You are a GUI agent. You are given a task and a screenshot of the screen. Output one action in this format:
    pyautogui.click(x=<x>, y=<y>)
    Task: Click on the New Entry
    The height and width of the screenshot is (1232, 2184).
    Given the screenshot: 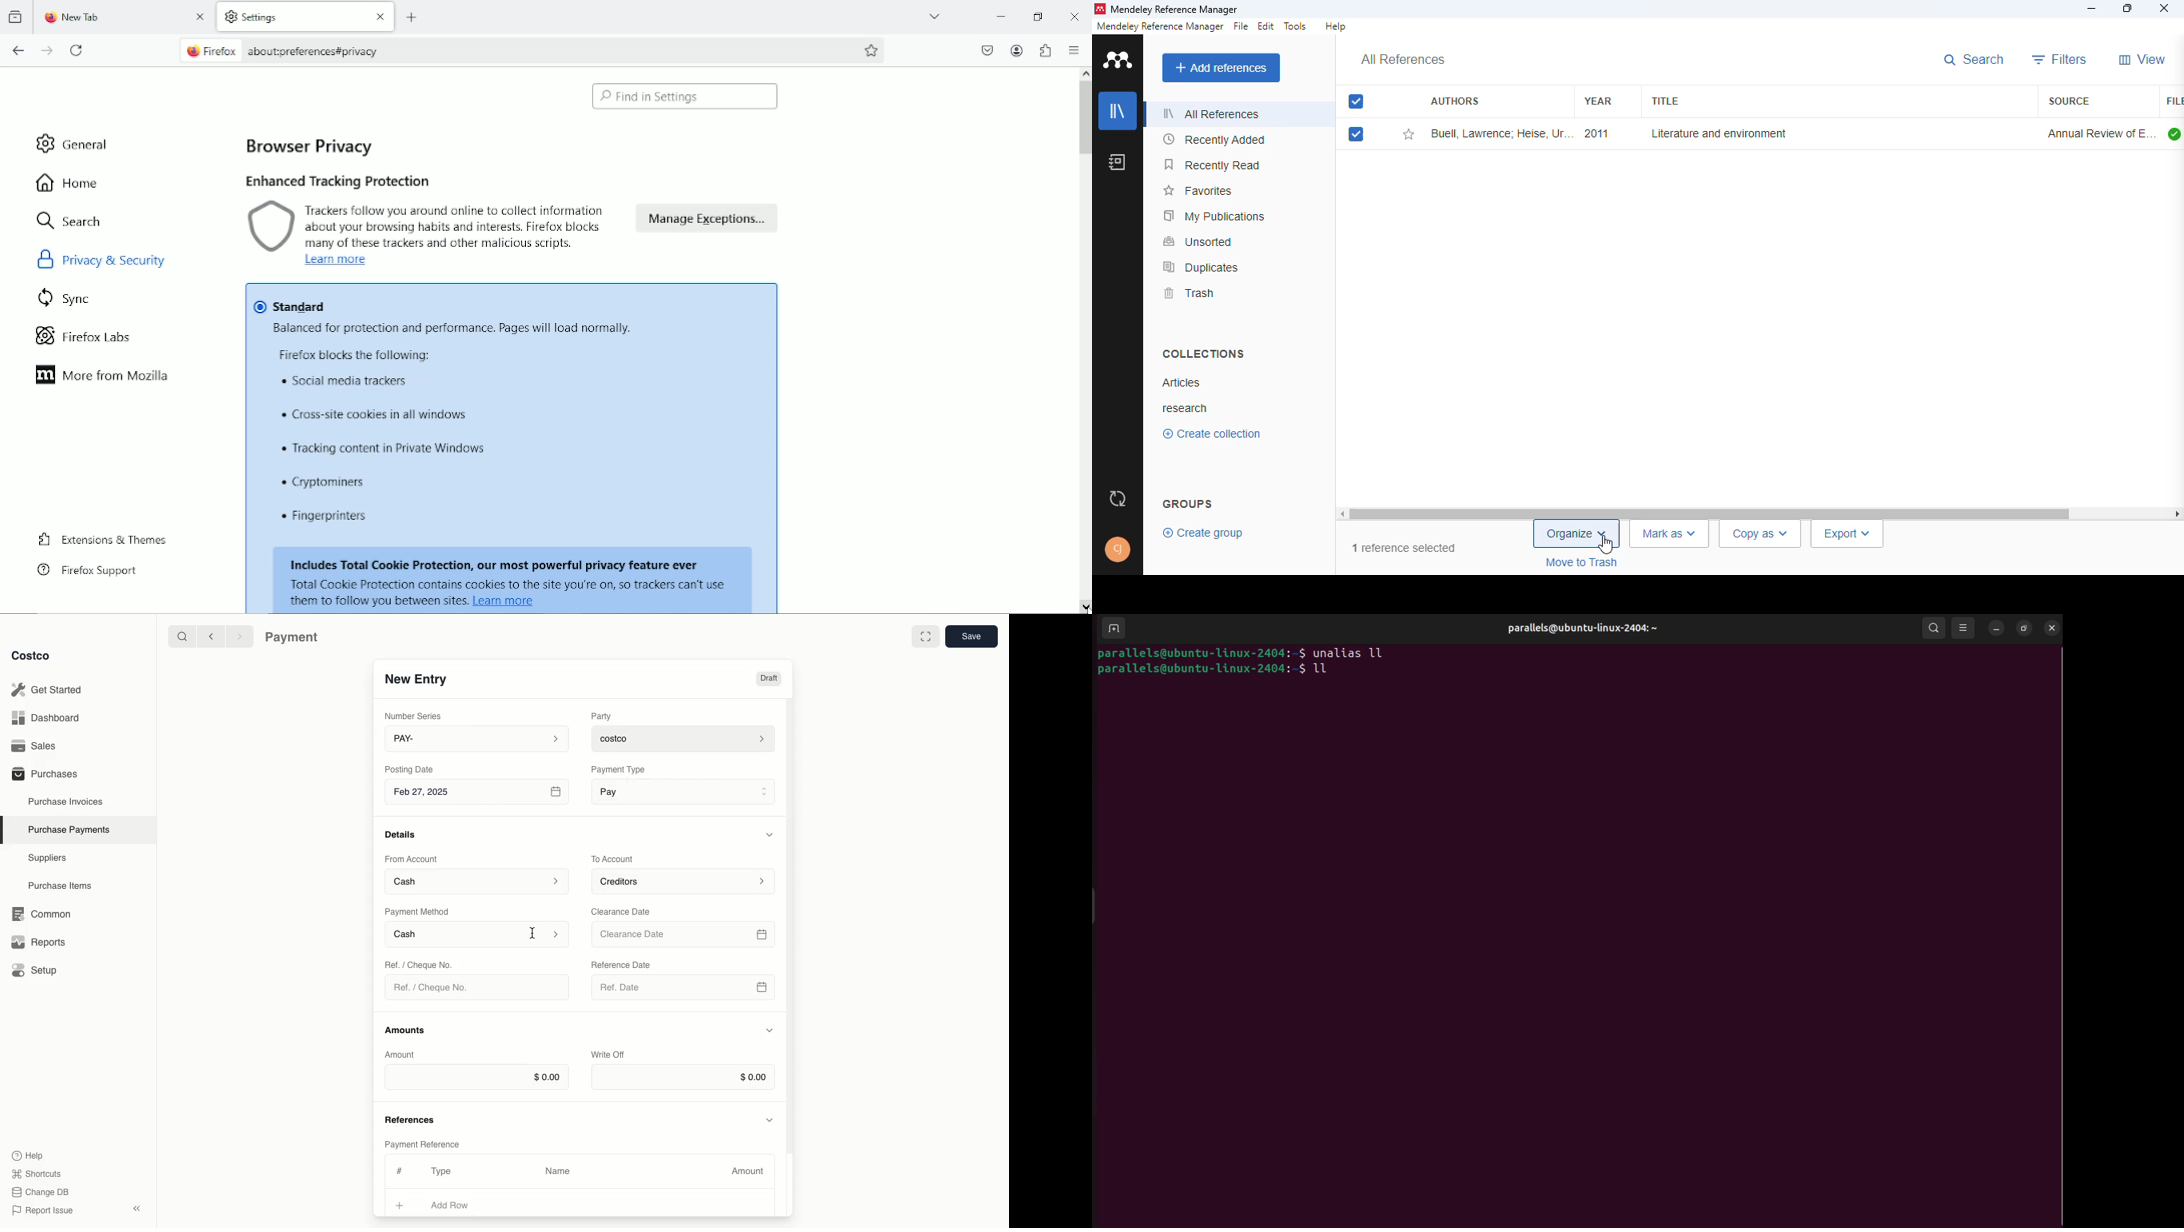 What is the action you would take?
    pyautogui.click(x=417, y=678)
    